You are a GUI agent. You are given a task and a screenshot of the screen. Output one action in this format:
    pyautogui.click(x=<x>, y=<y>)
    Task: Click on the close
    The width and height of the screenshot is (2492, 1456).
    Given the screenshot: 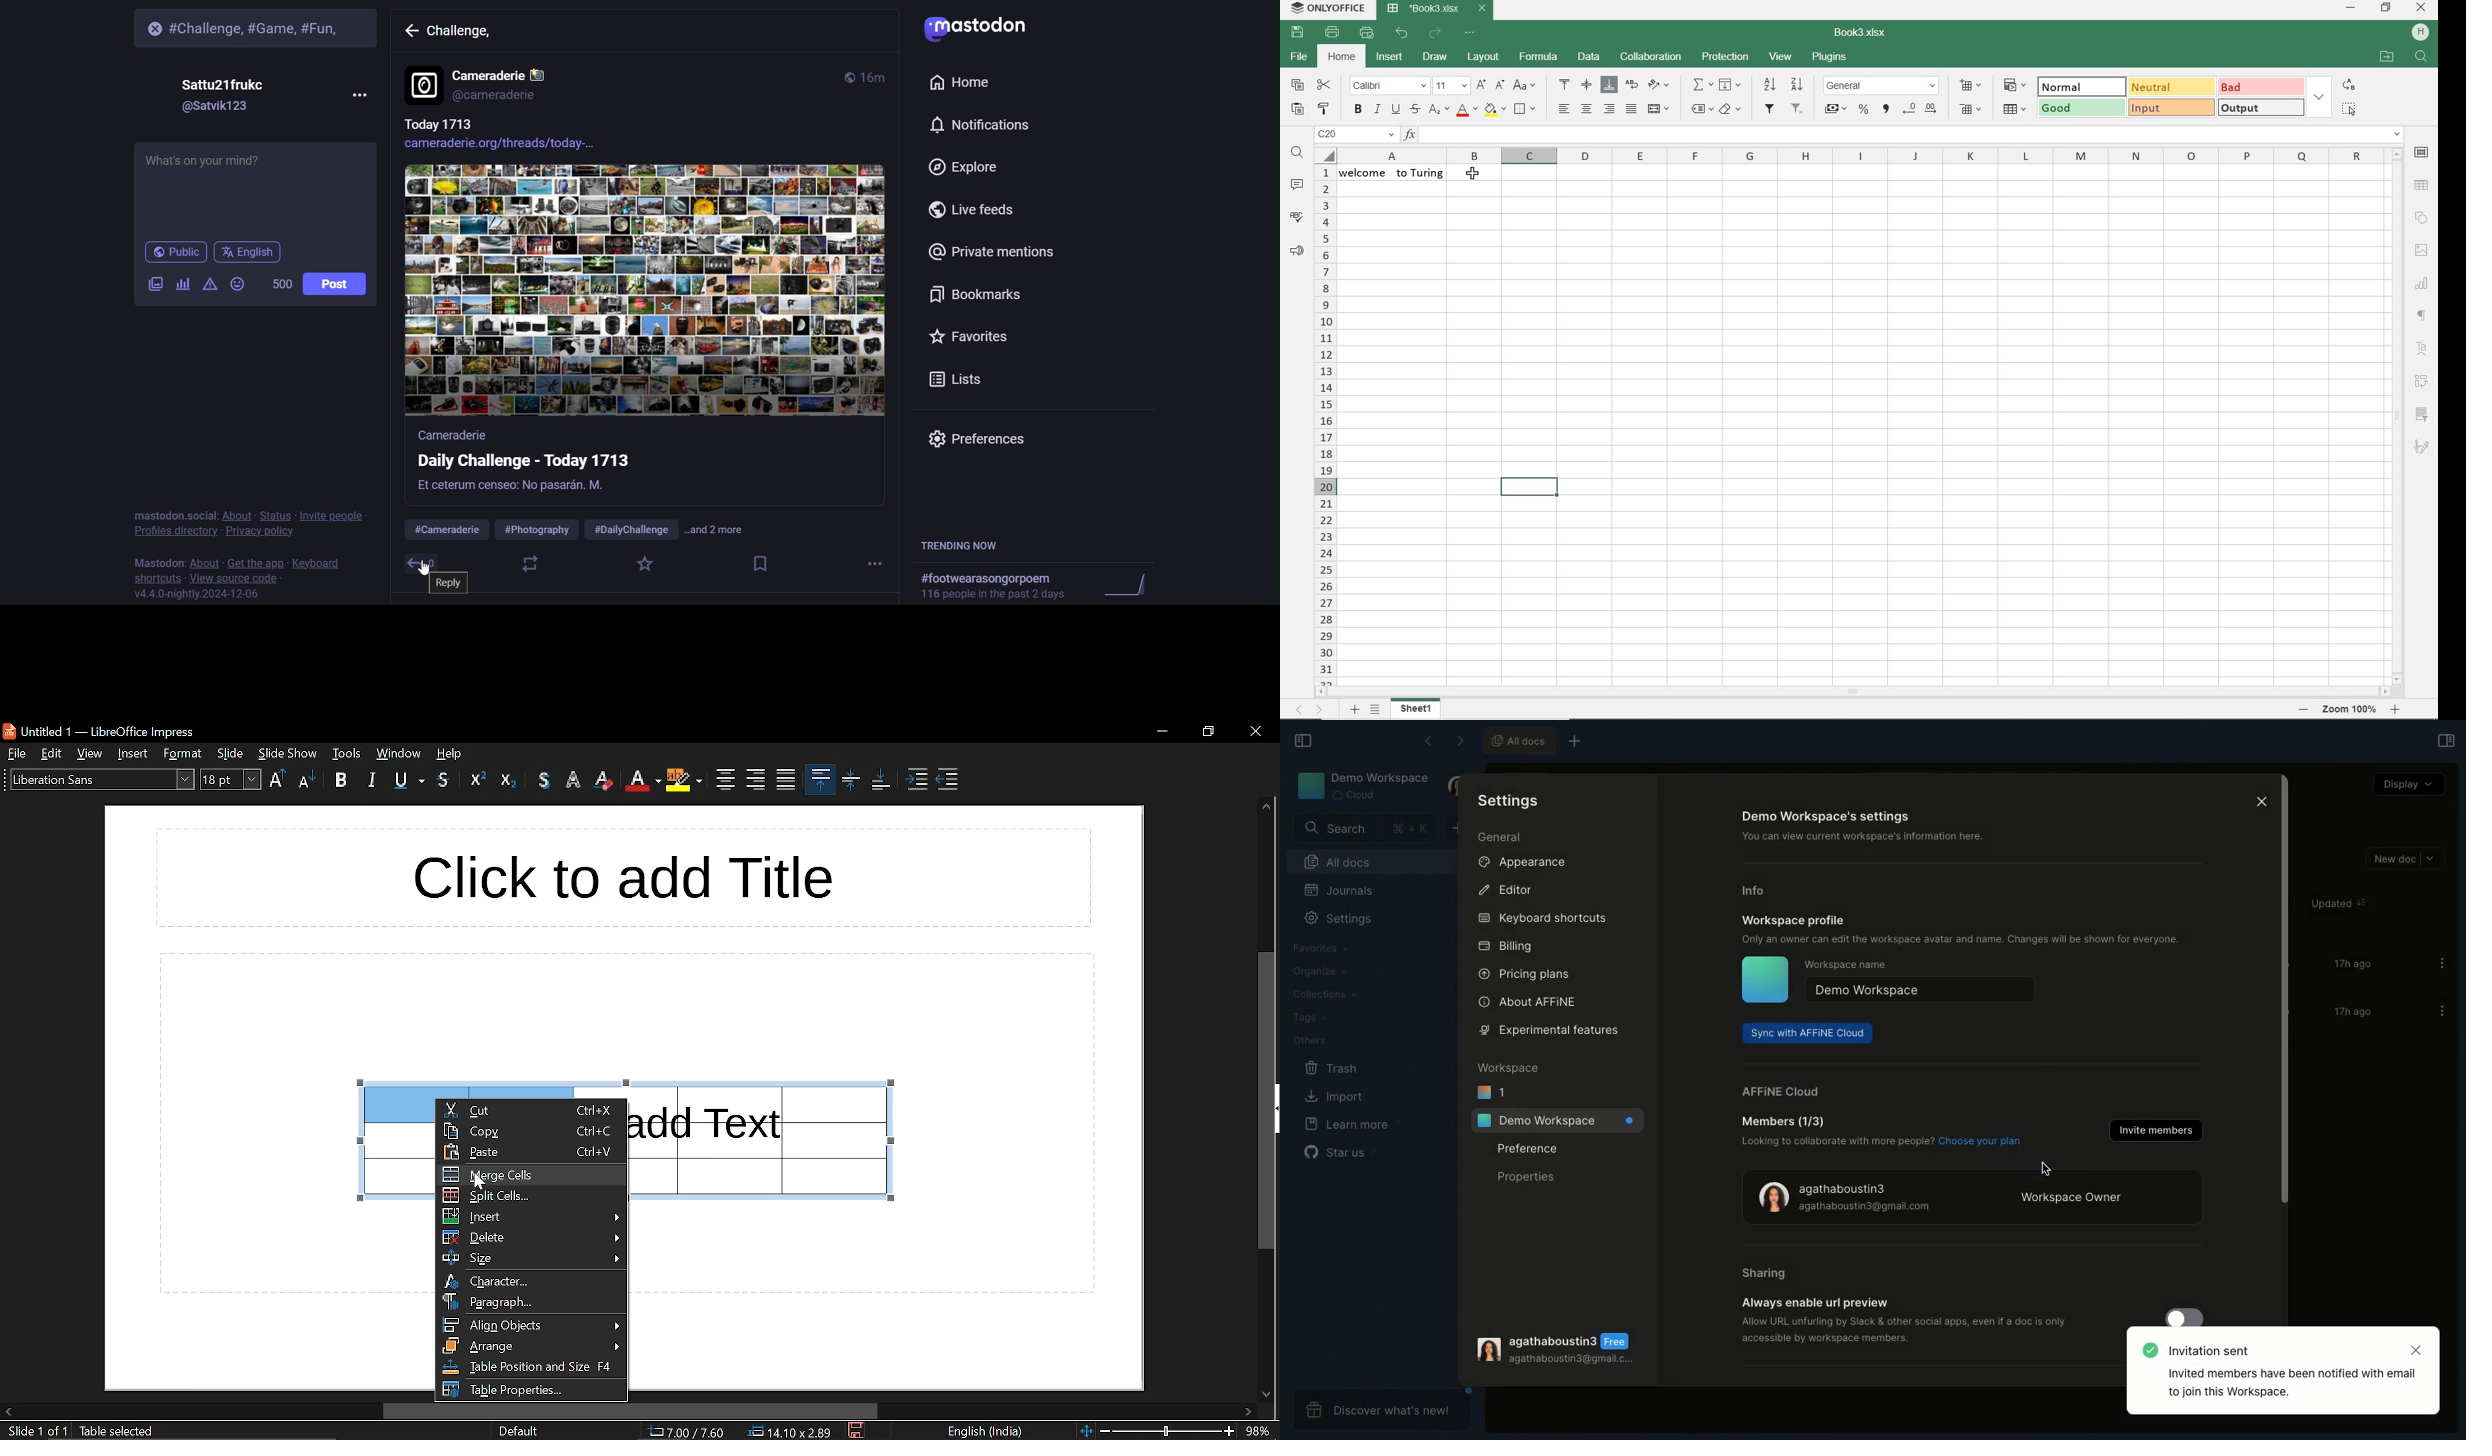 What is the action you would take?
    pyautogui.click(x=1254, y=729)
    